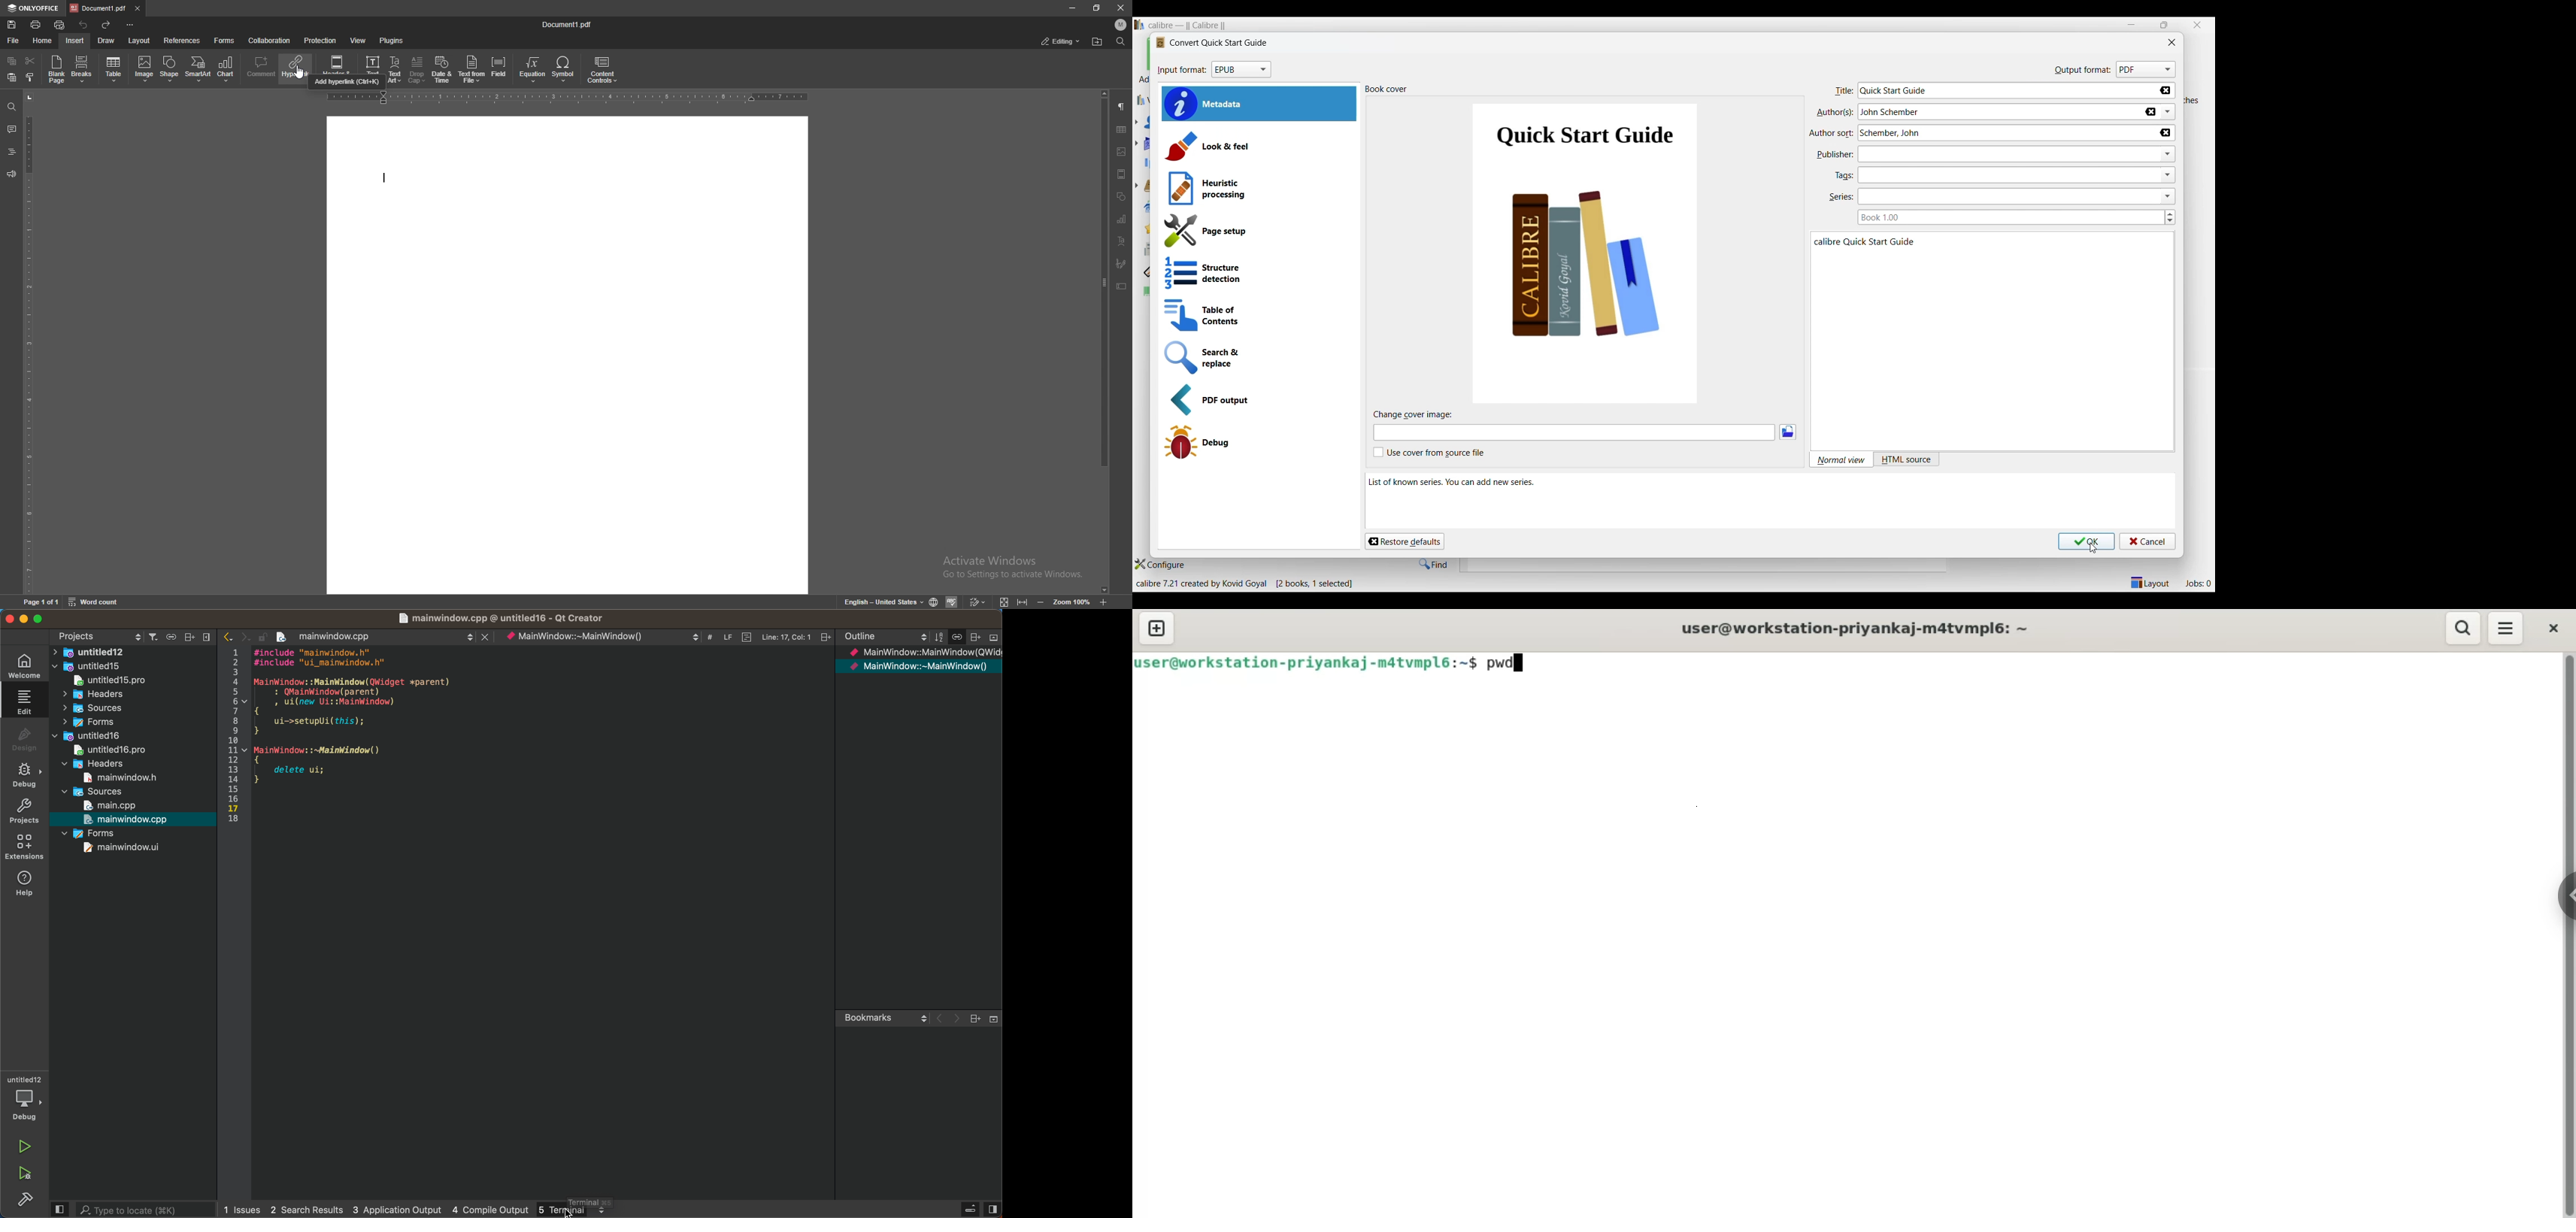  I want to click on Description of current selection, so click(1769, 501).